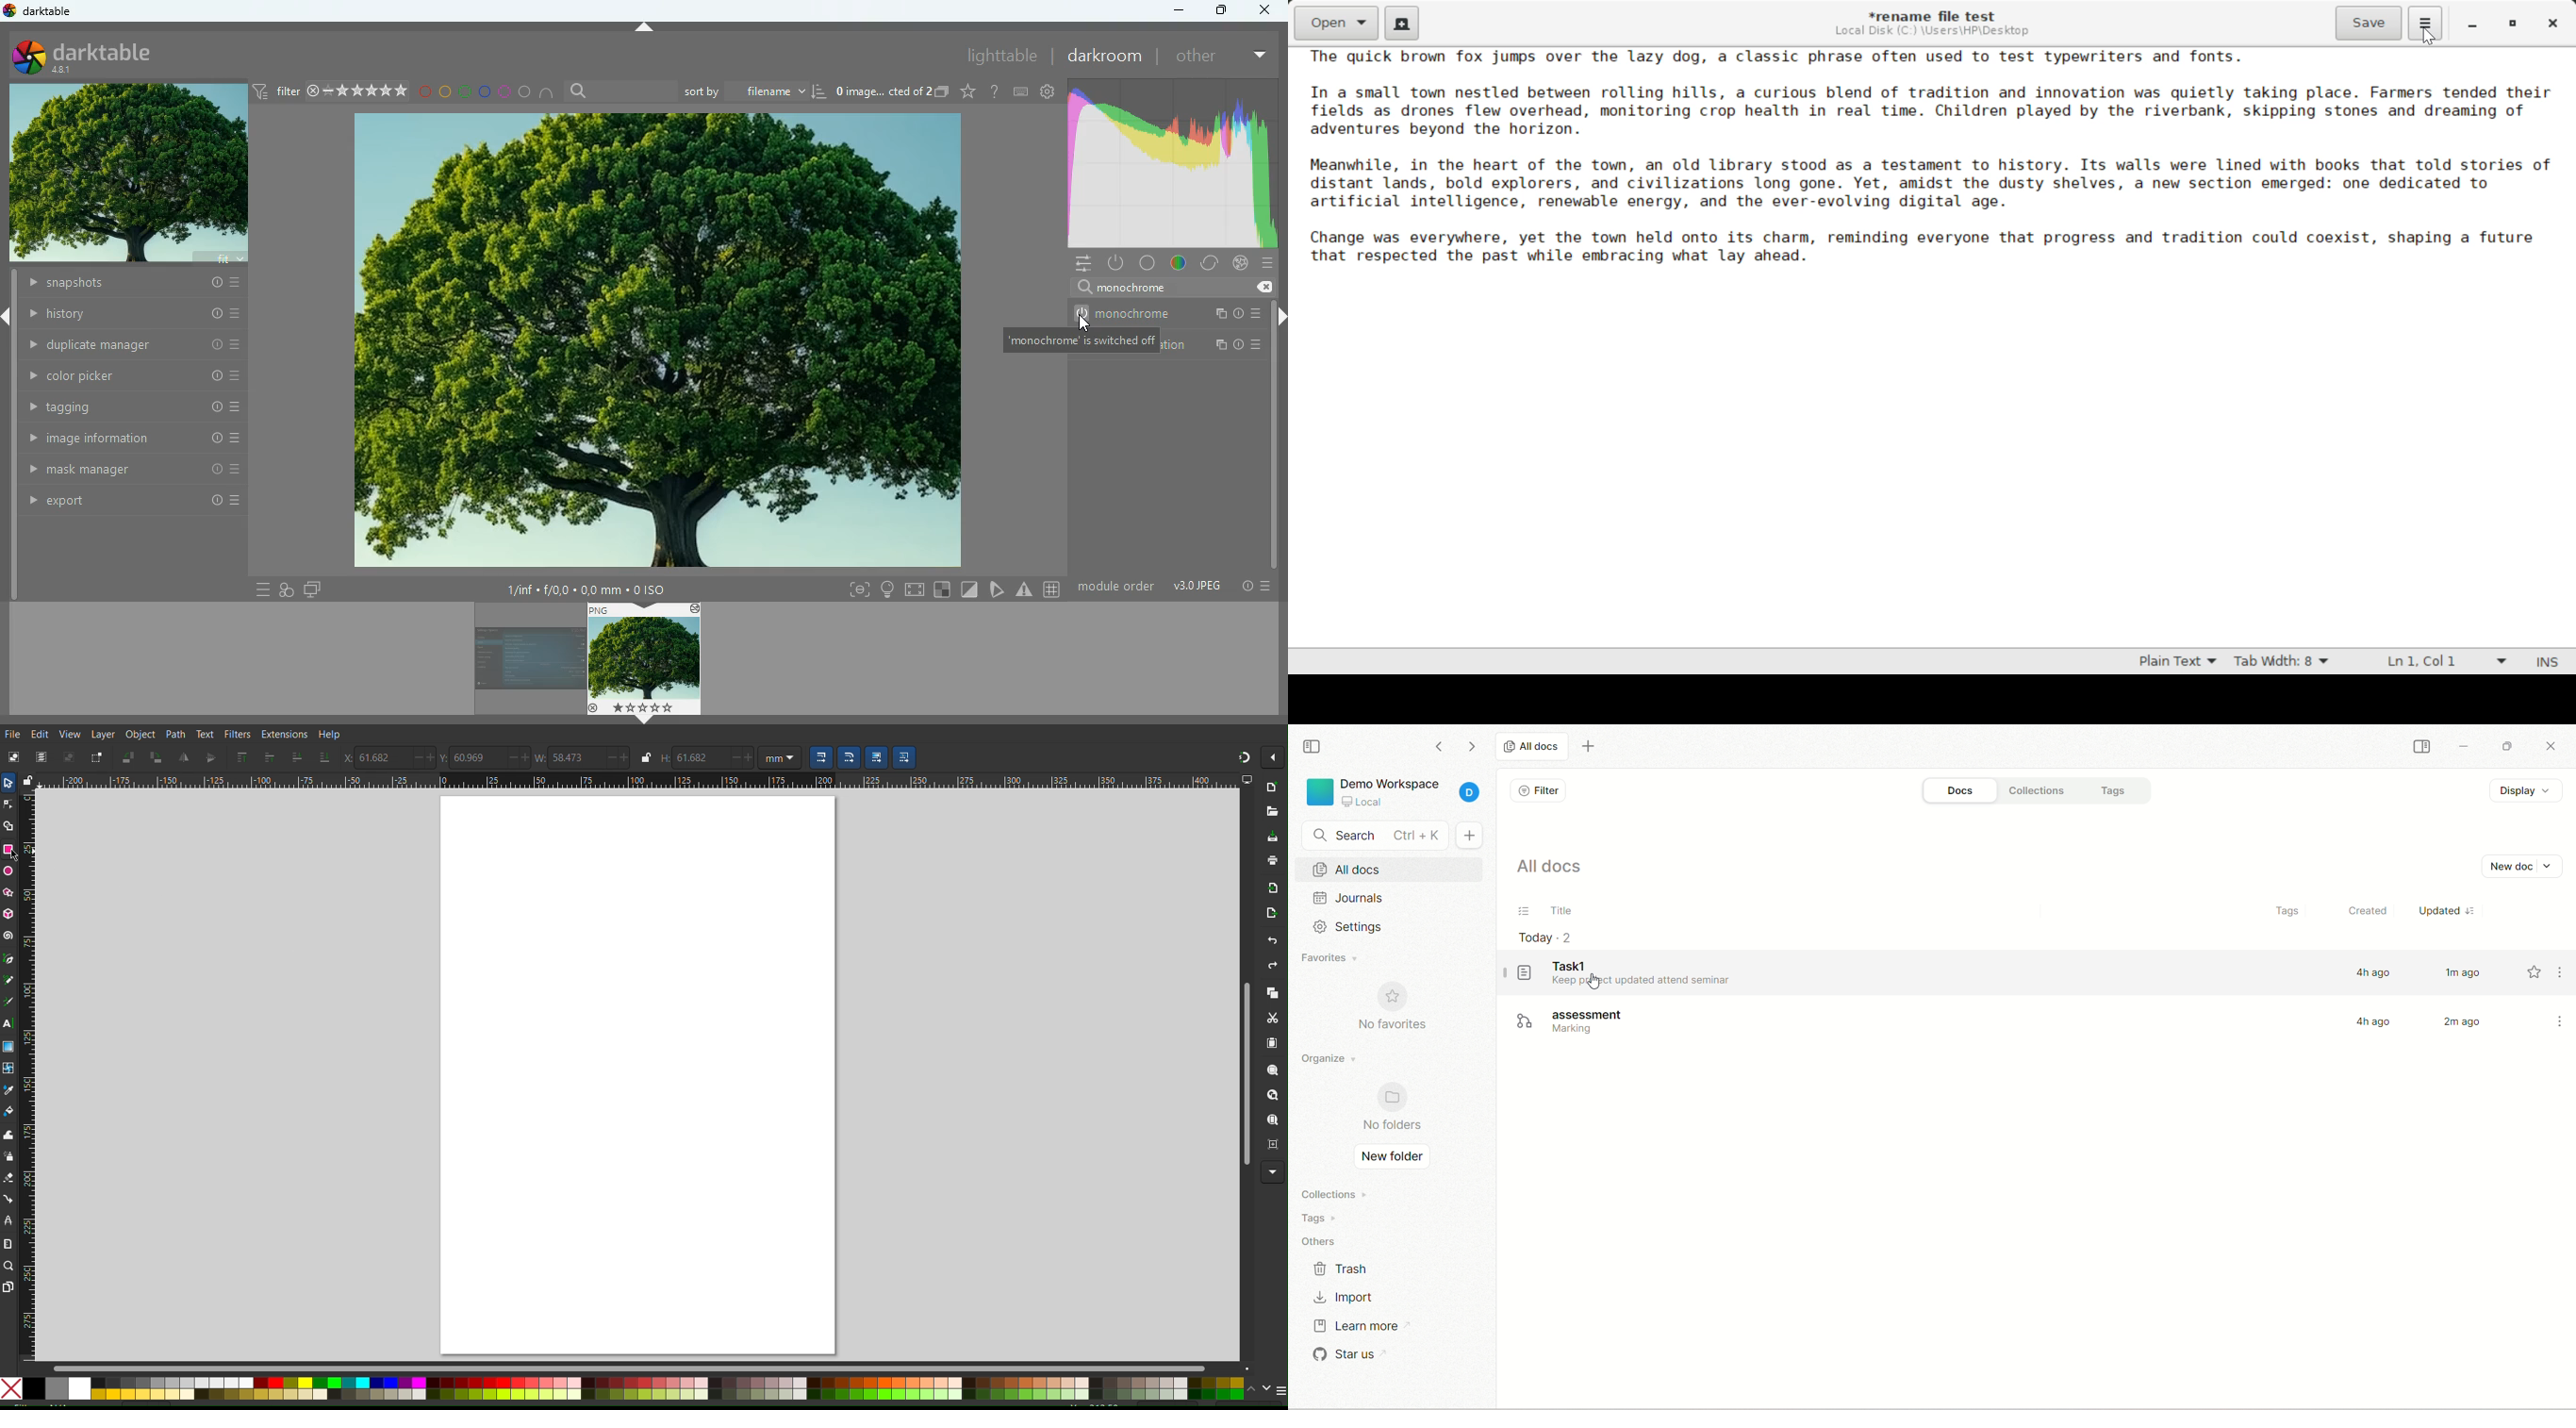 Image resolution: width=2576 pixels, height=1428 pixels. What do you see at coordinates (1562, 865) in the screenshot?
I see `all docs` at bounding box center [1562, 865].